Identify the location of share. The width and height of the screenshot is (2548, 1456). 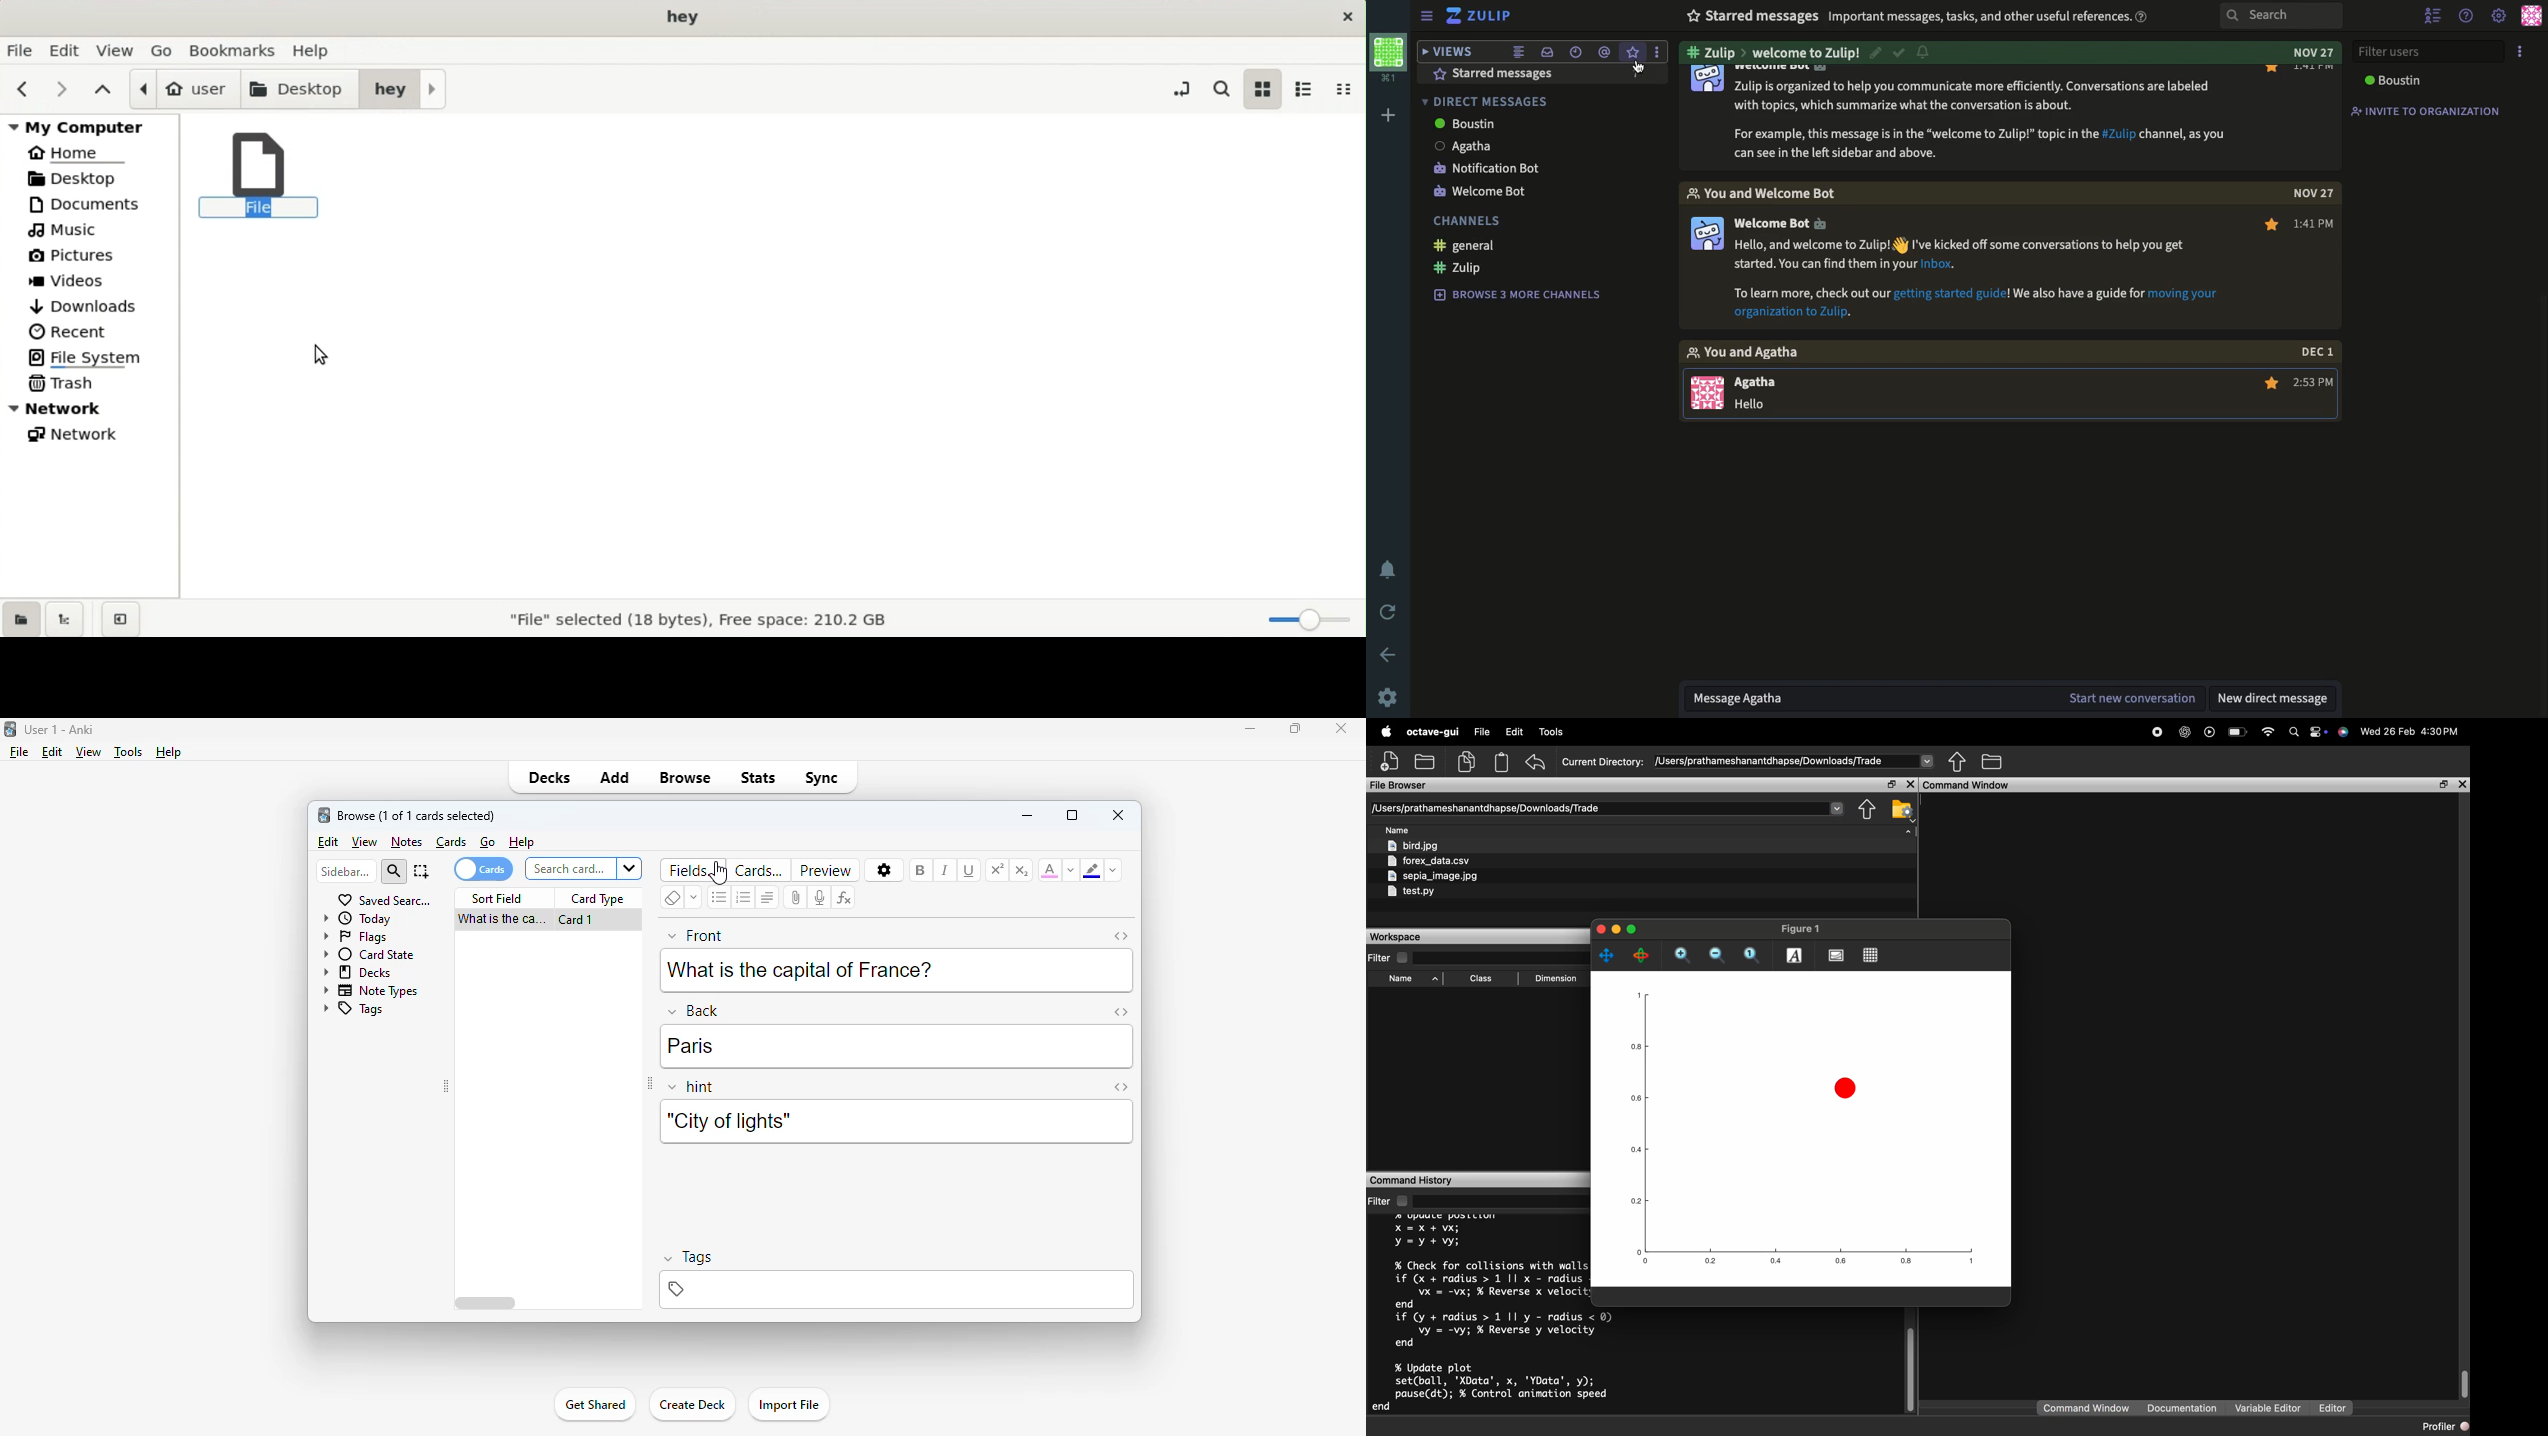
(1867, 810).